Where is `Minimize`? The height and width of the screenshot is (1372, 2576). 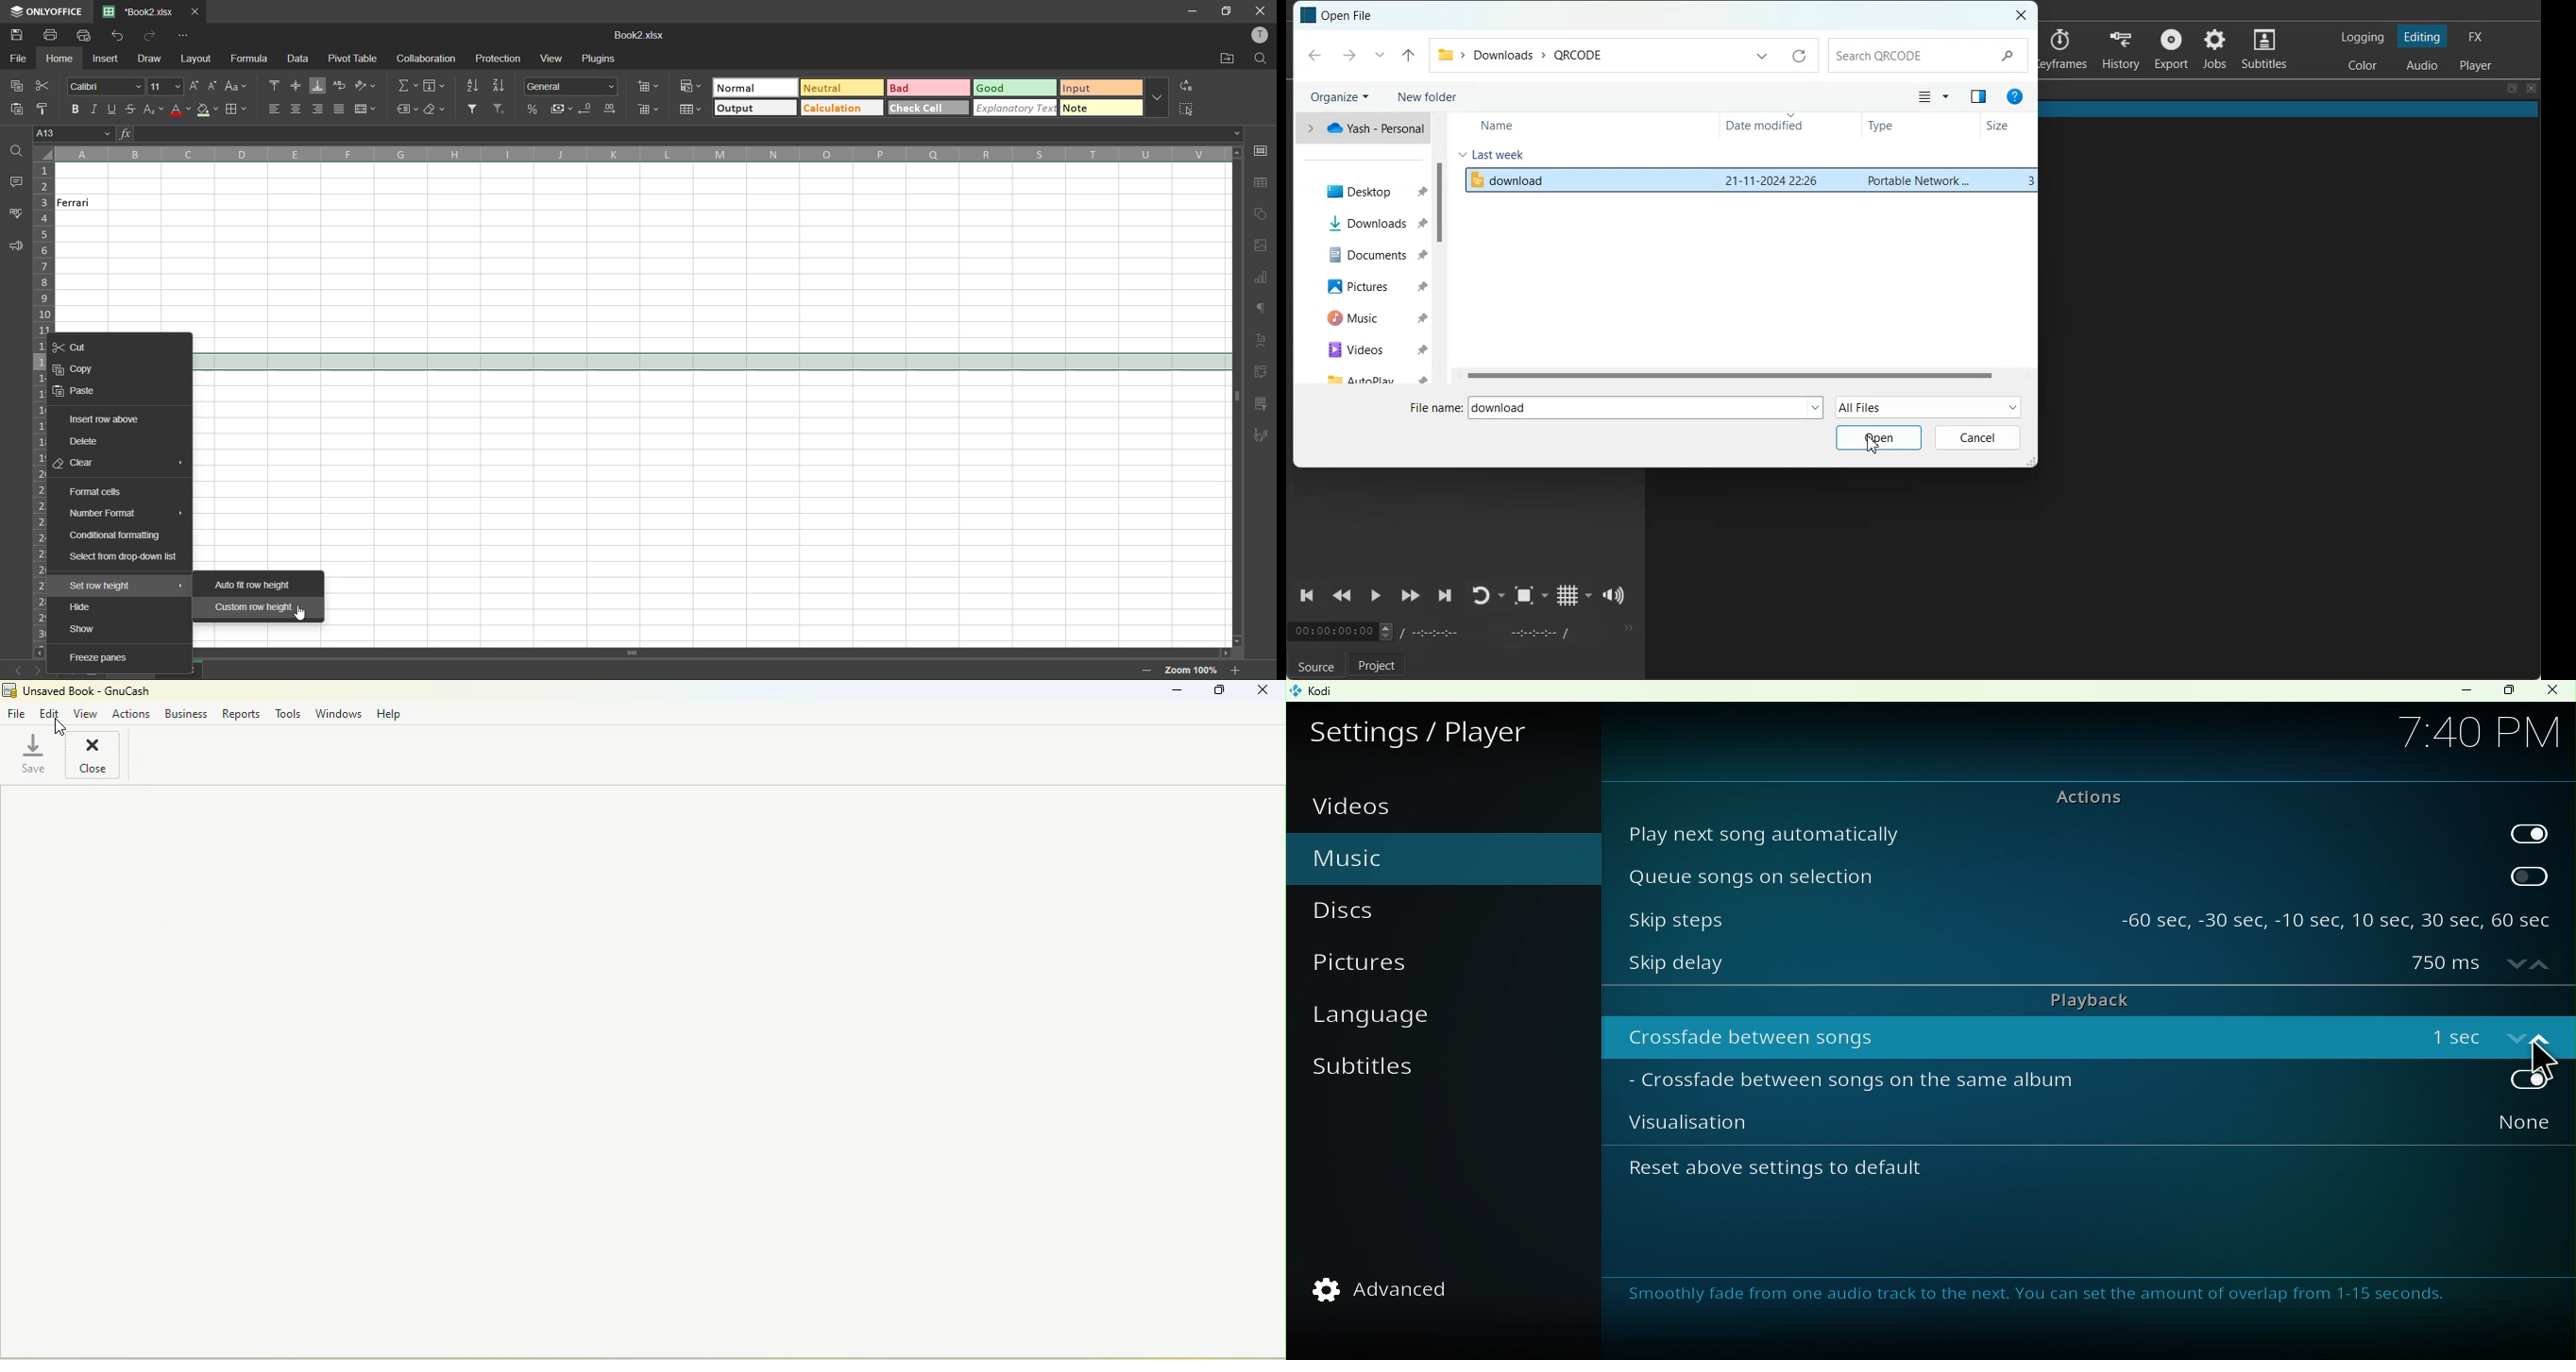 Minimize is located at coordinates (1179, 690).